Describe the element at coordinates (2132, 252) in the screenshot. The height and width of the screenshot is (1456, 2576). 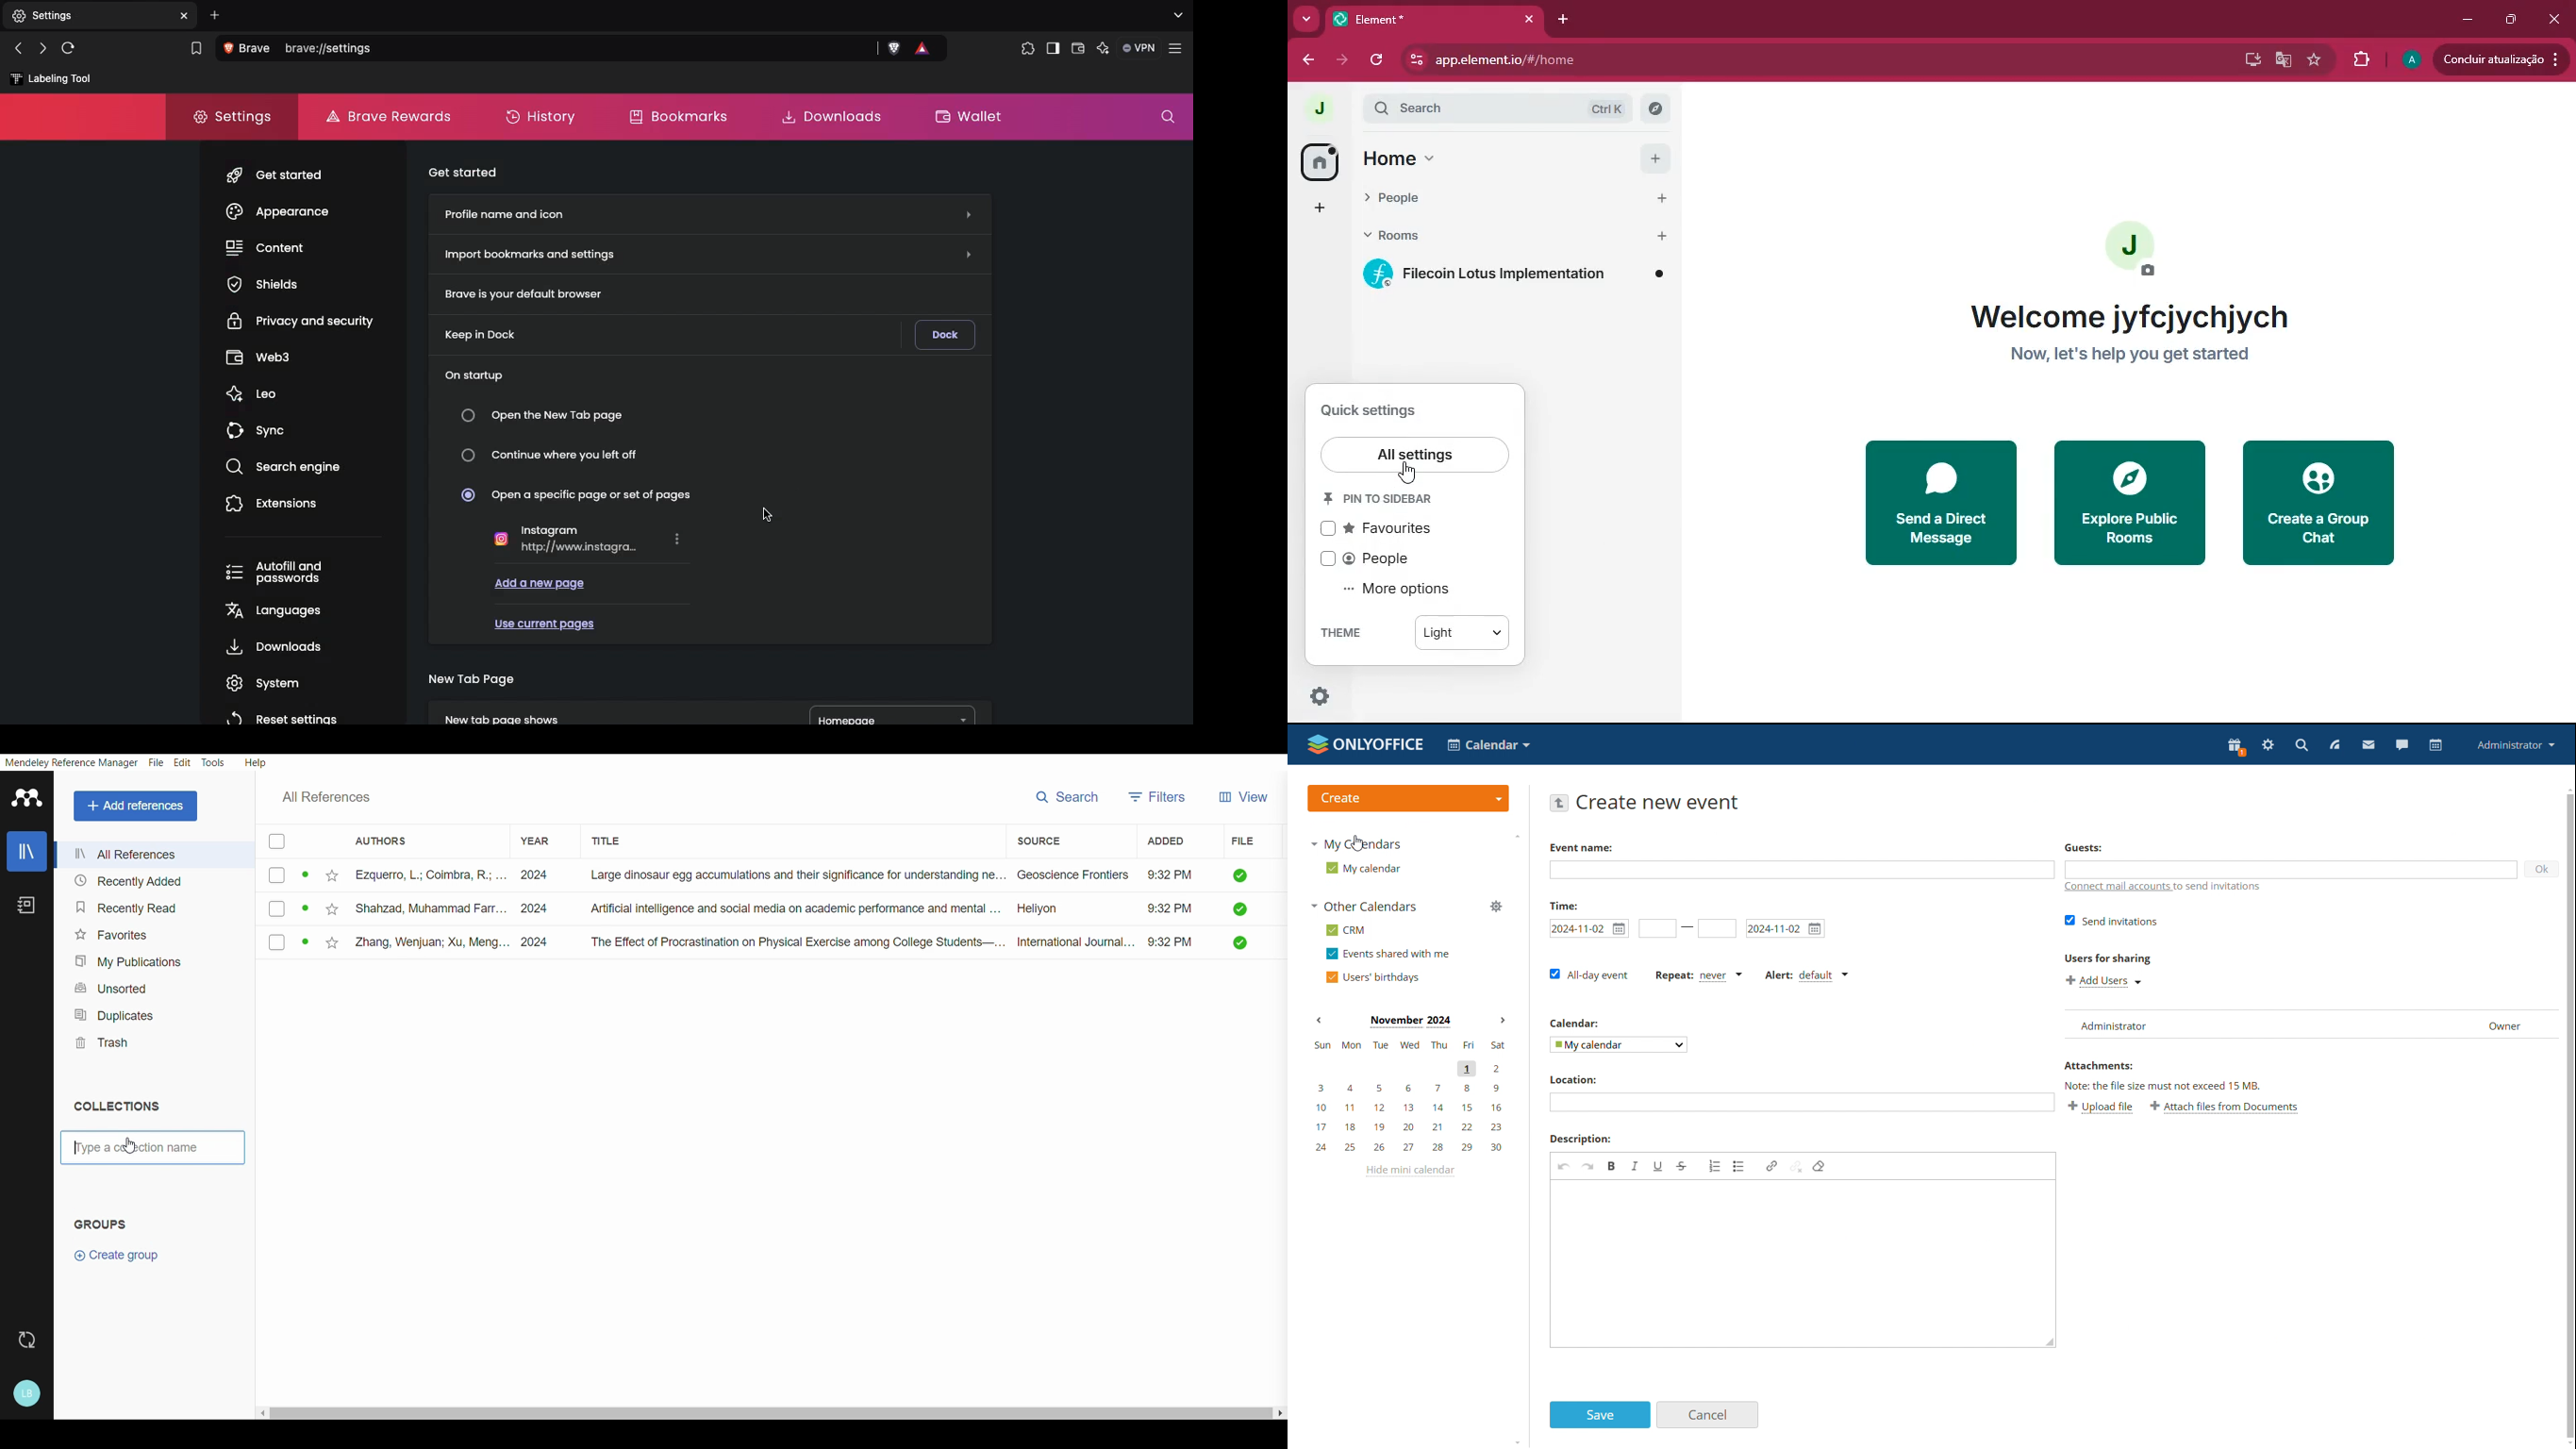
I see `profile` at that location.